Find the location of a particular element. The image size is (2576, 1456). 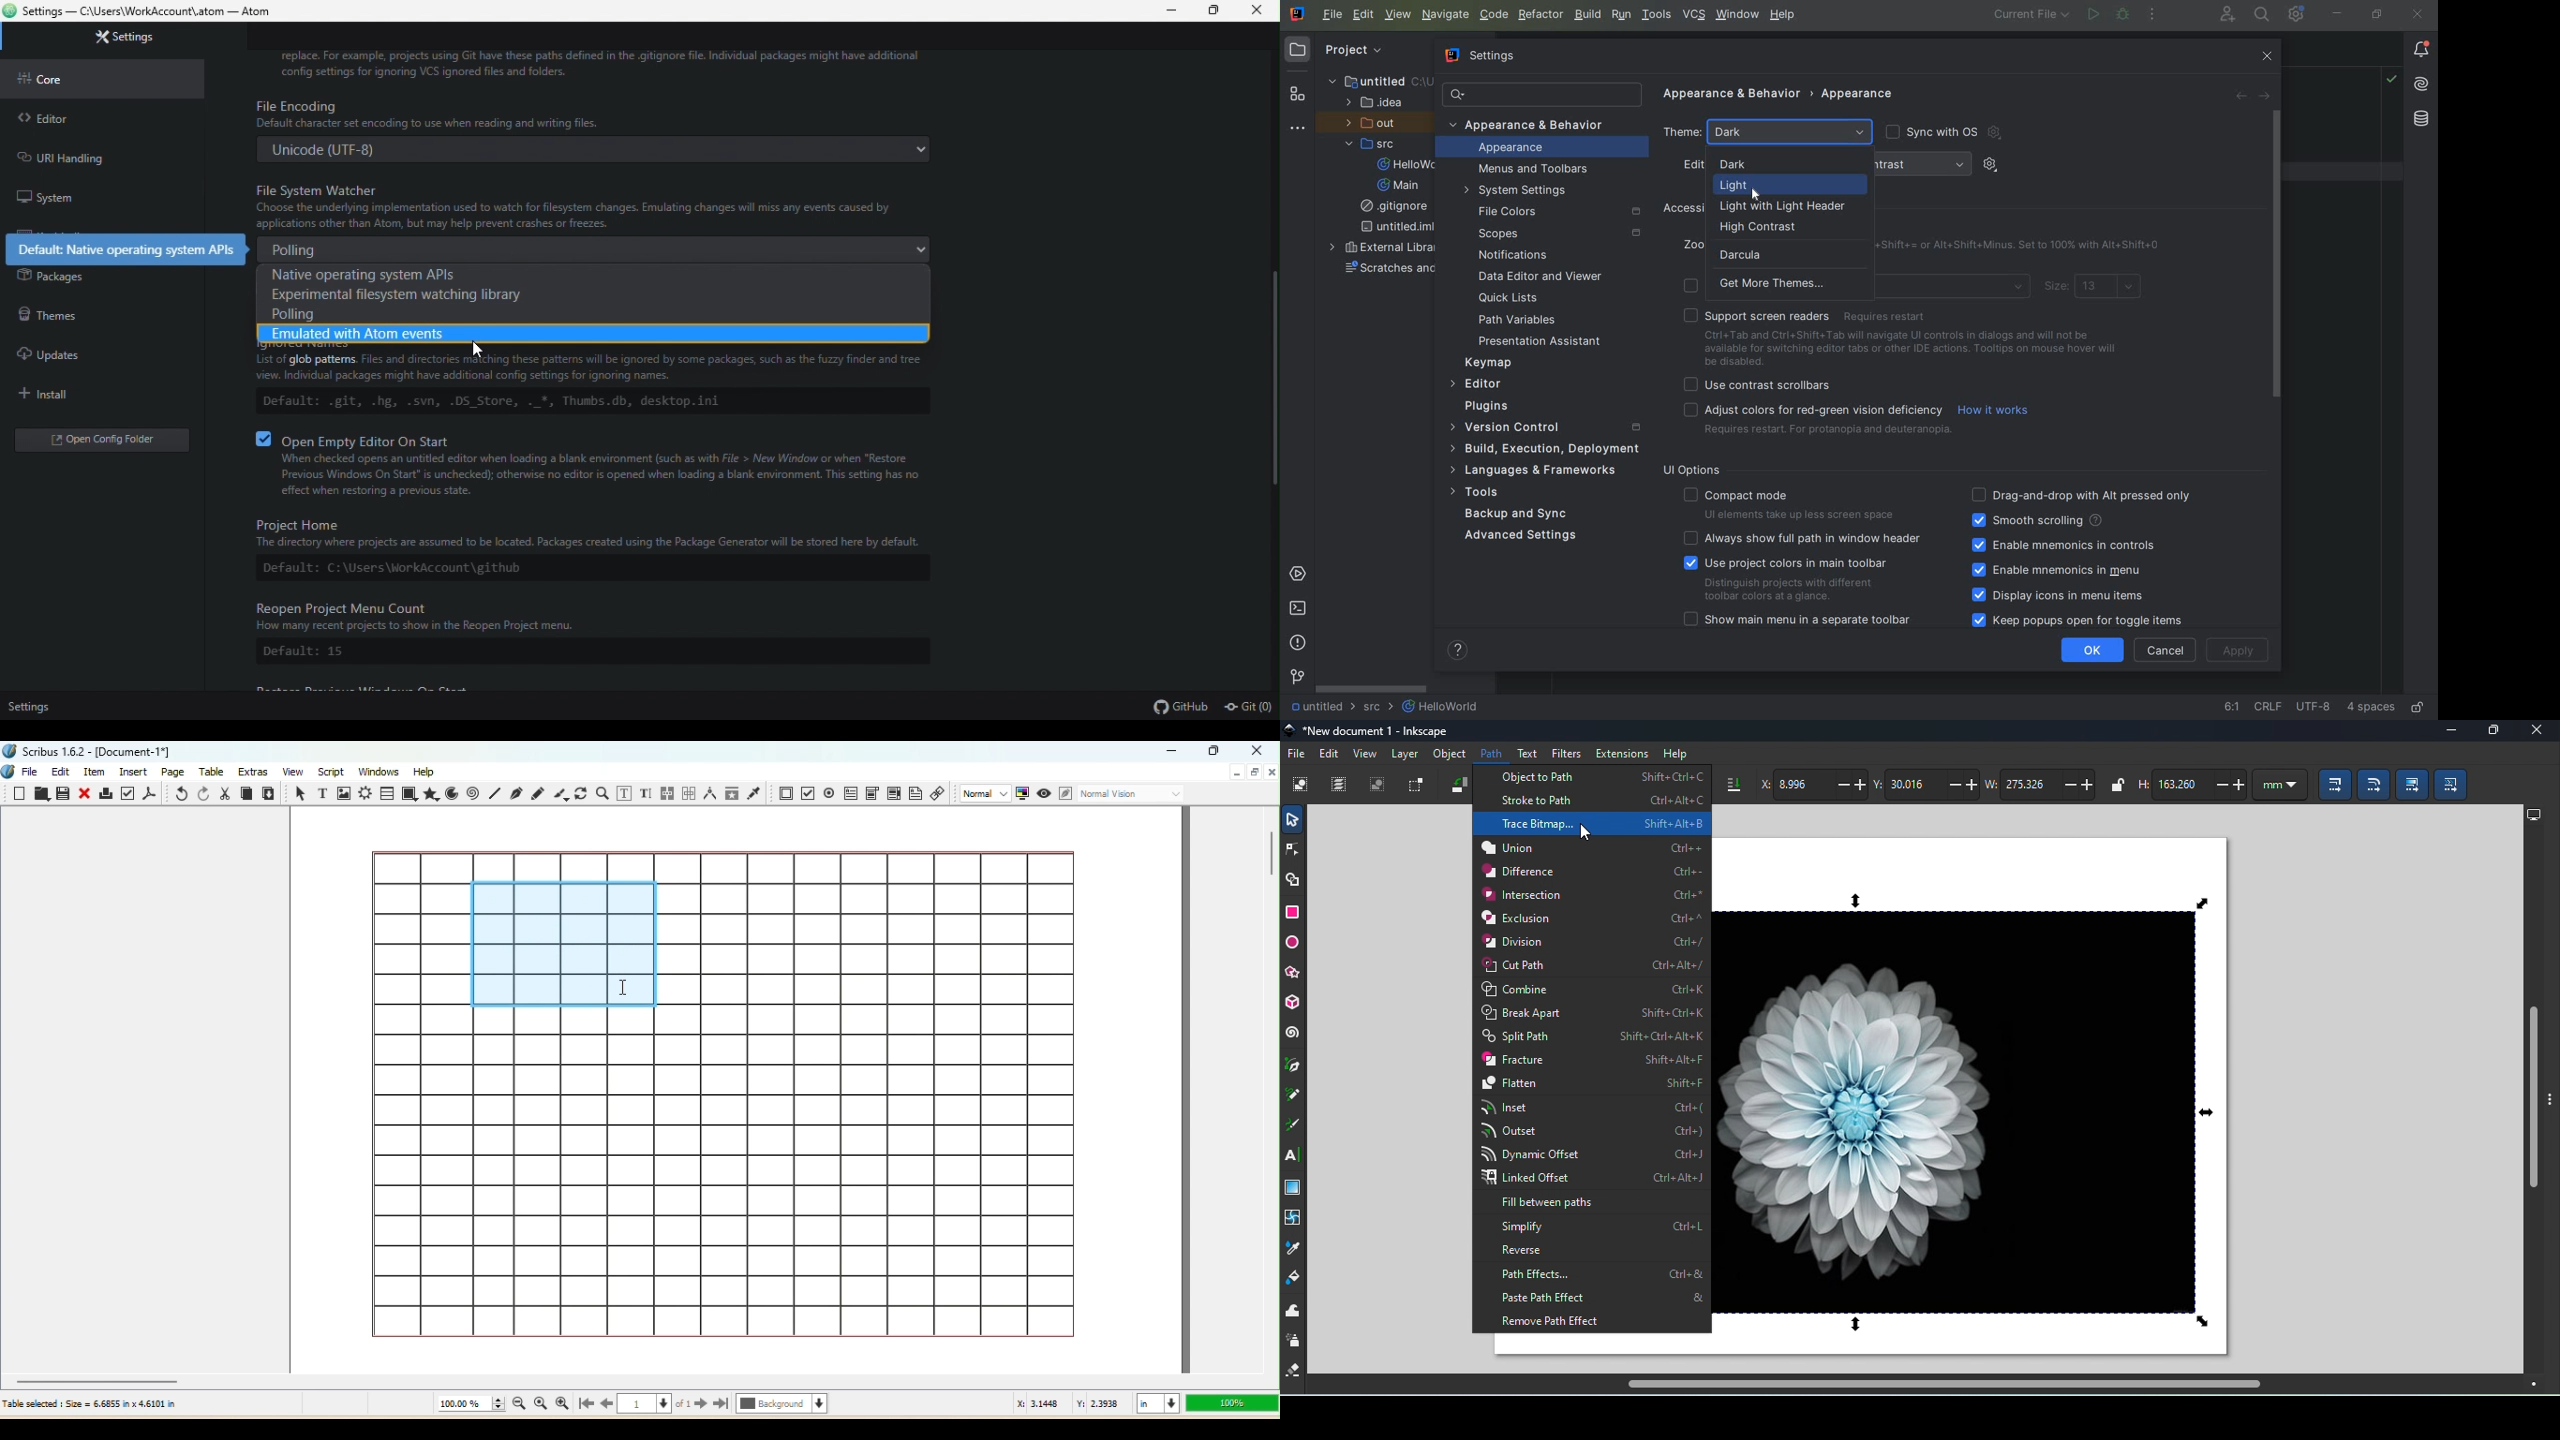

PDF list box is located at coordinates (893, 794).